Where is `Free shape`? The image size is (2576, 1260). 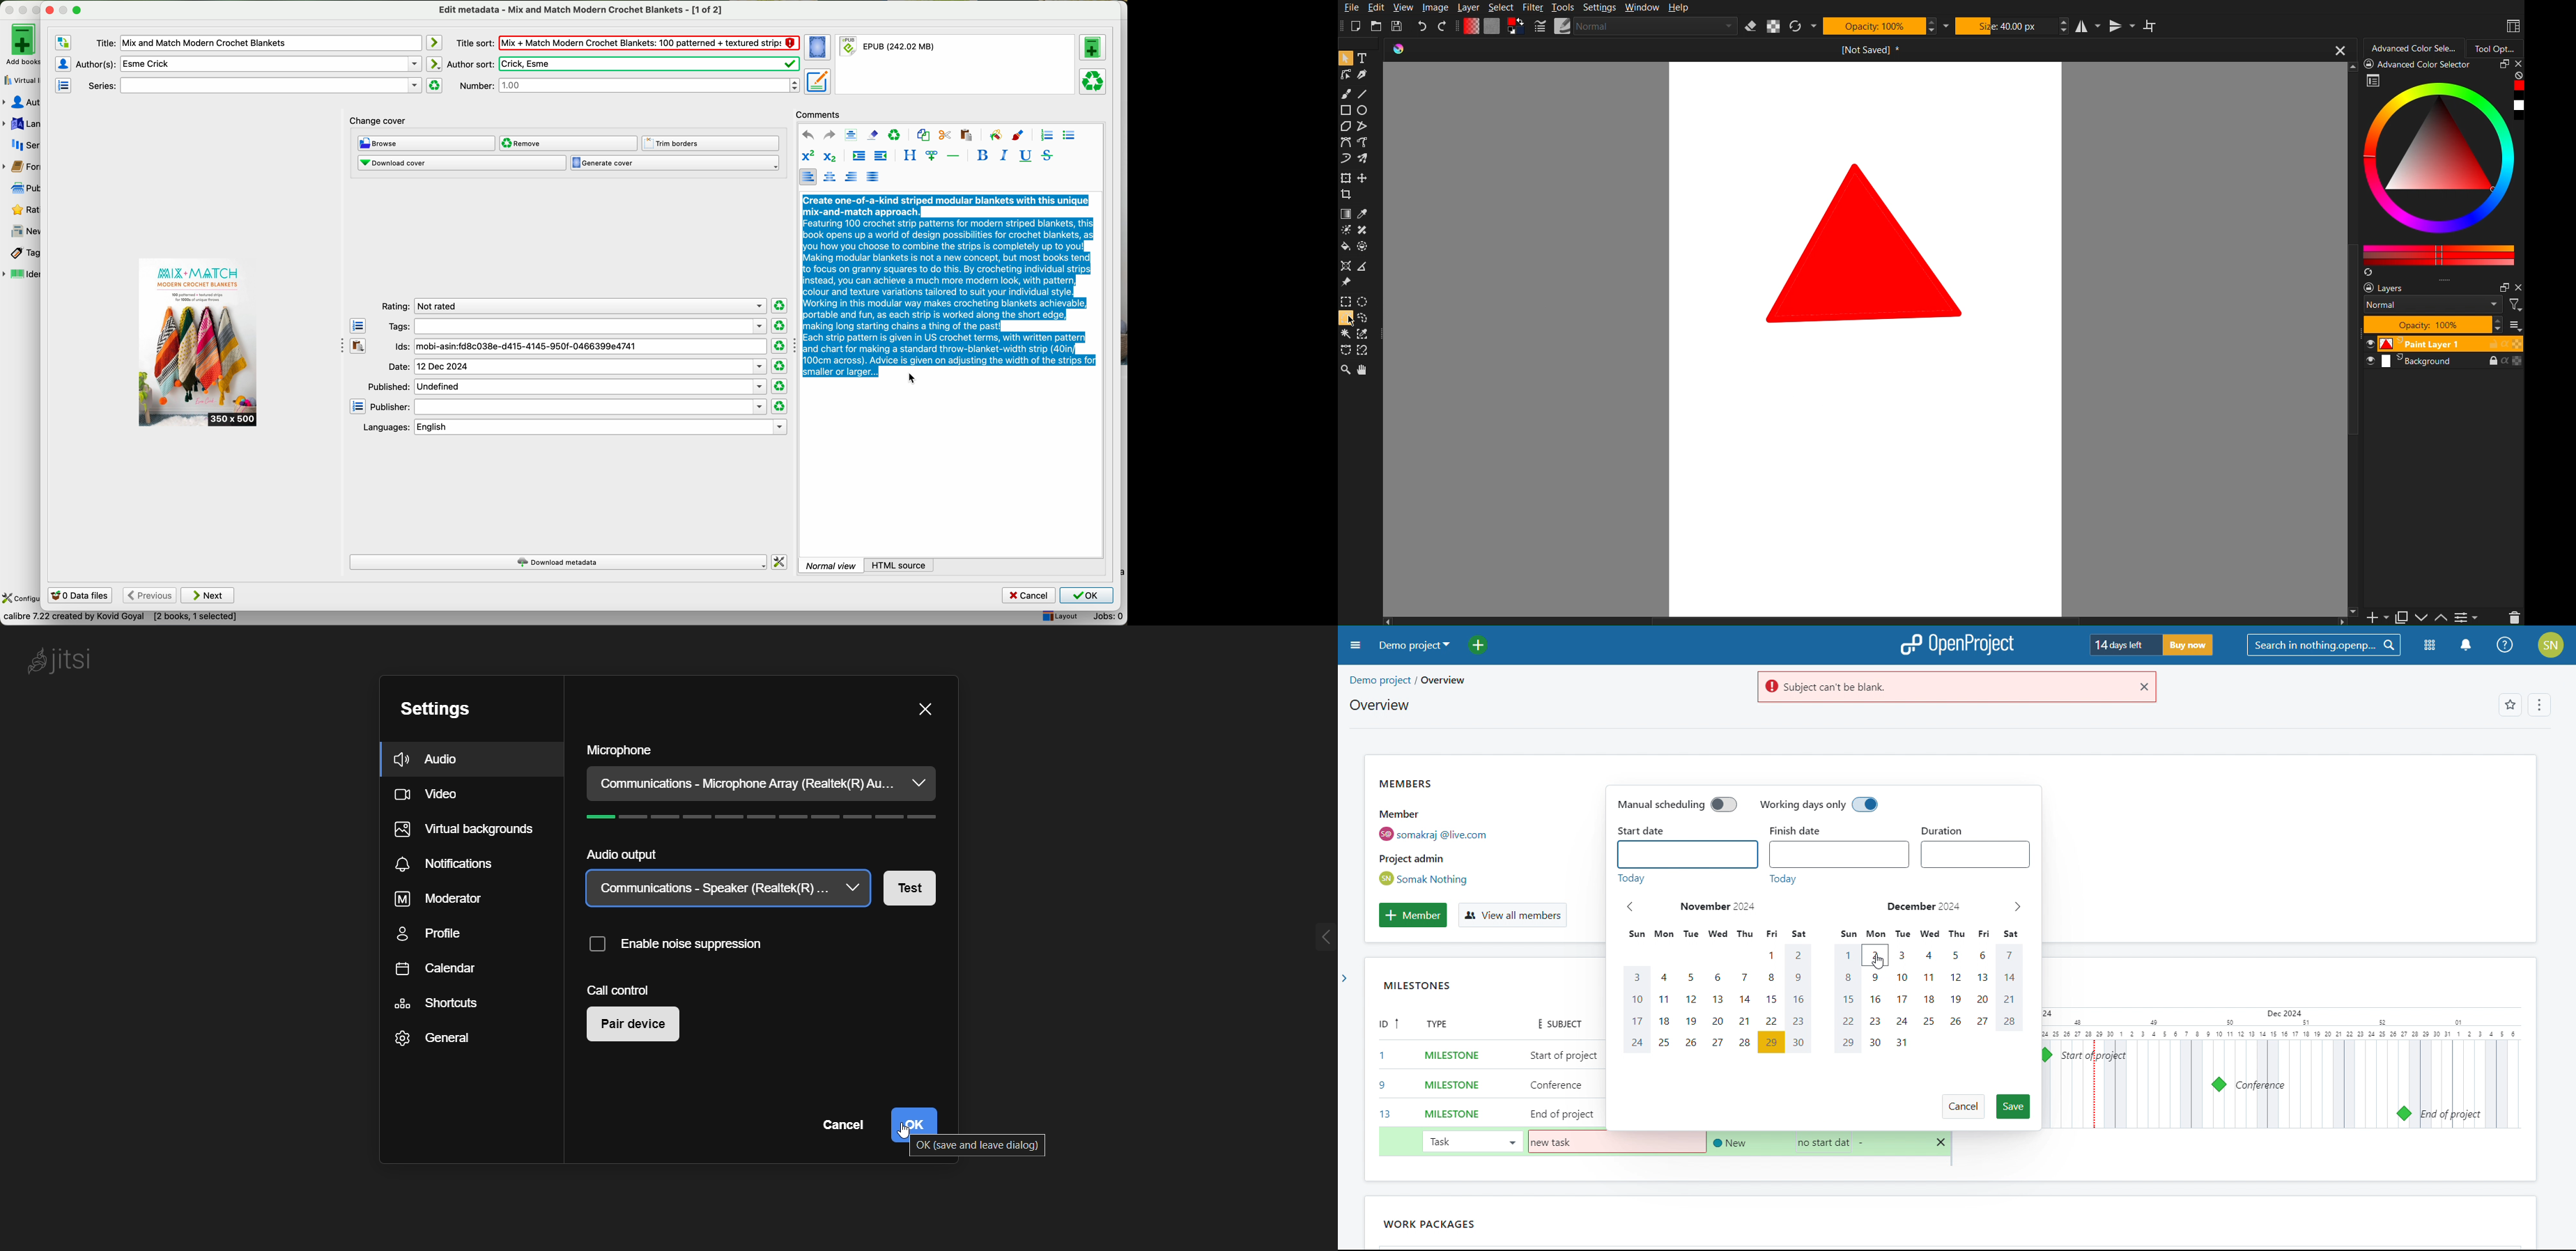
Free shape is located at coordinates (1363, 159).